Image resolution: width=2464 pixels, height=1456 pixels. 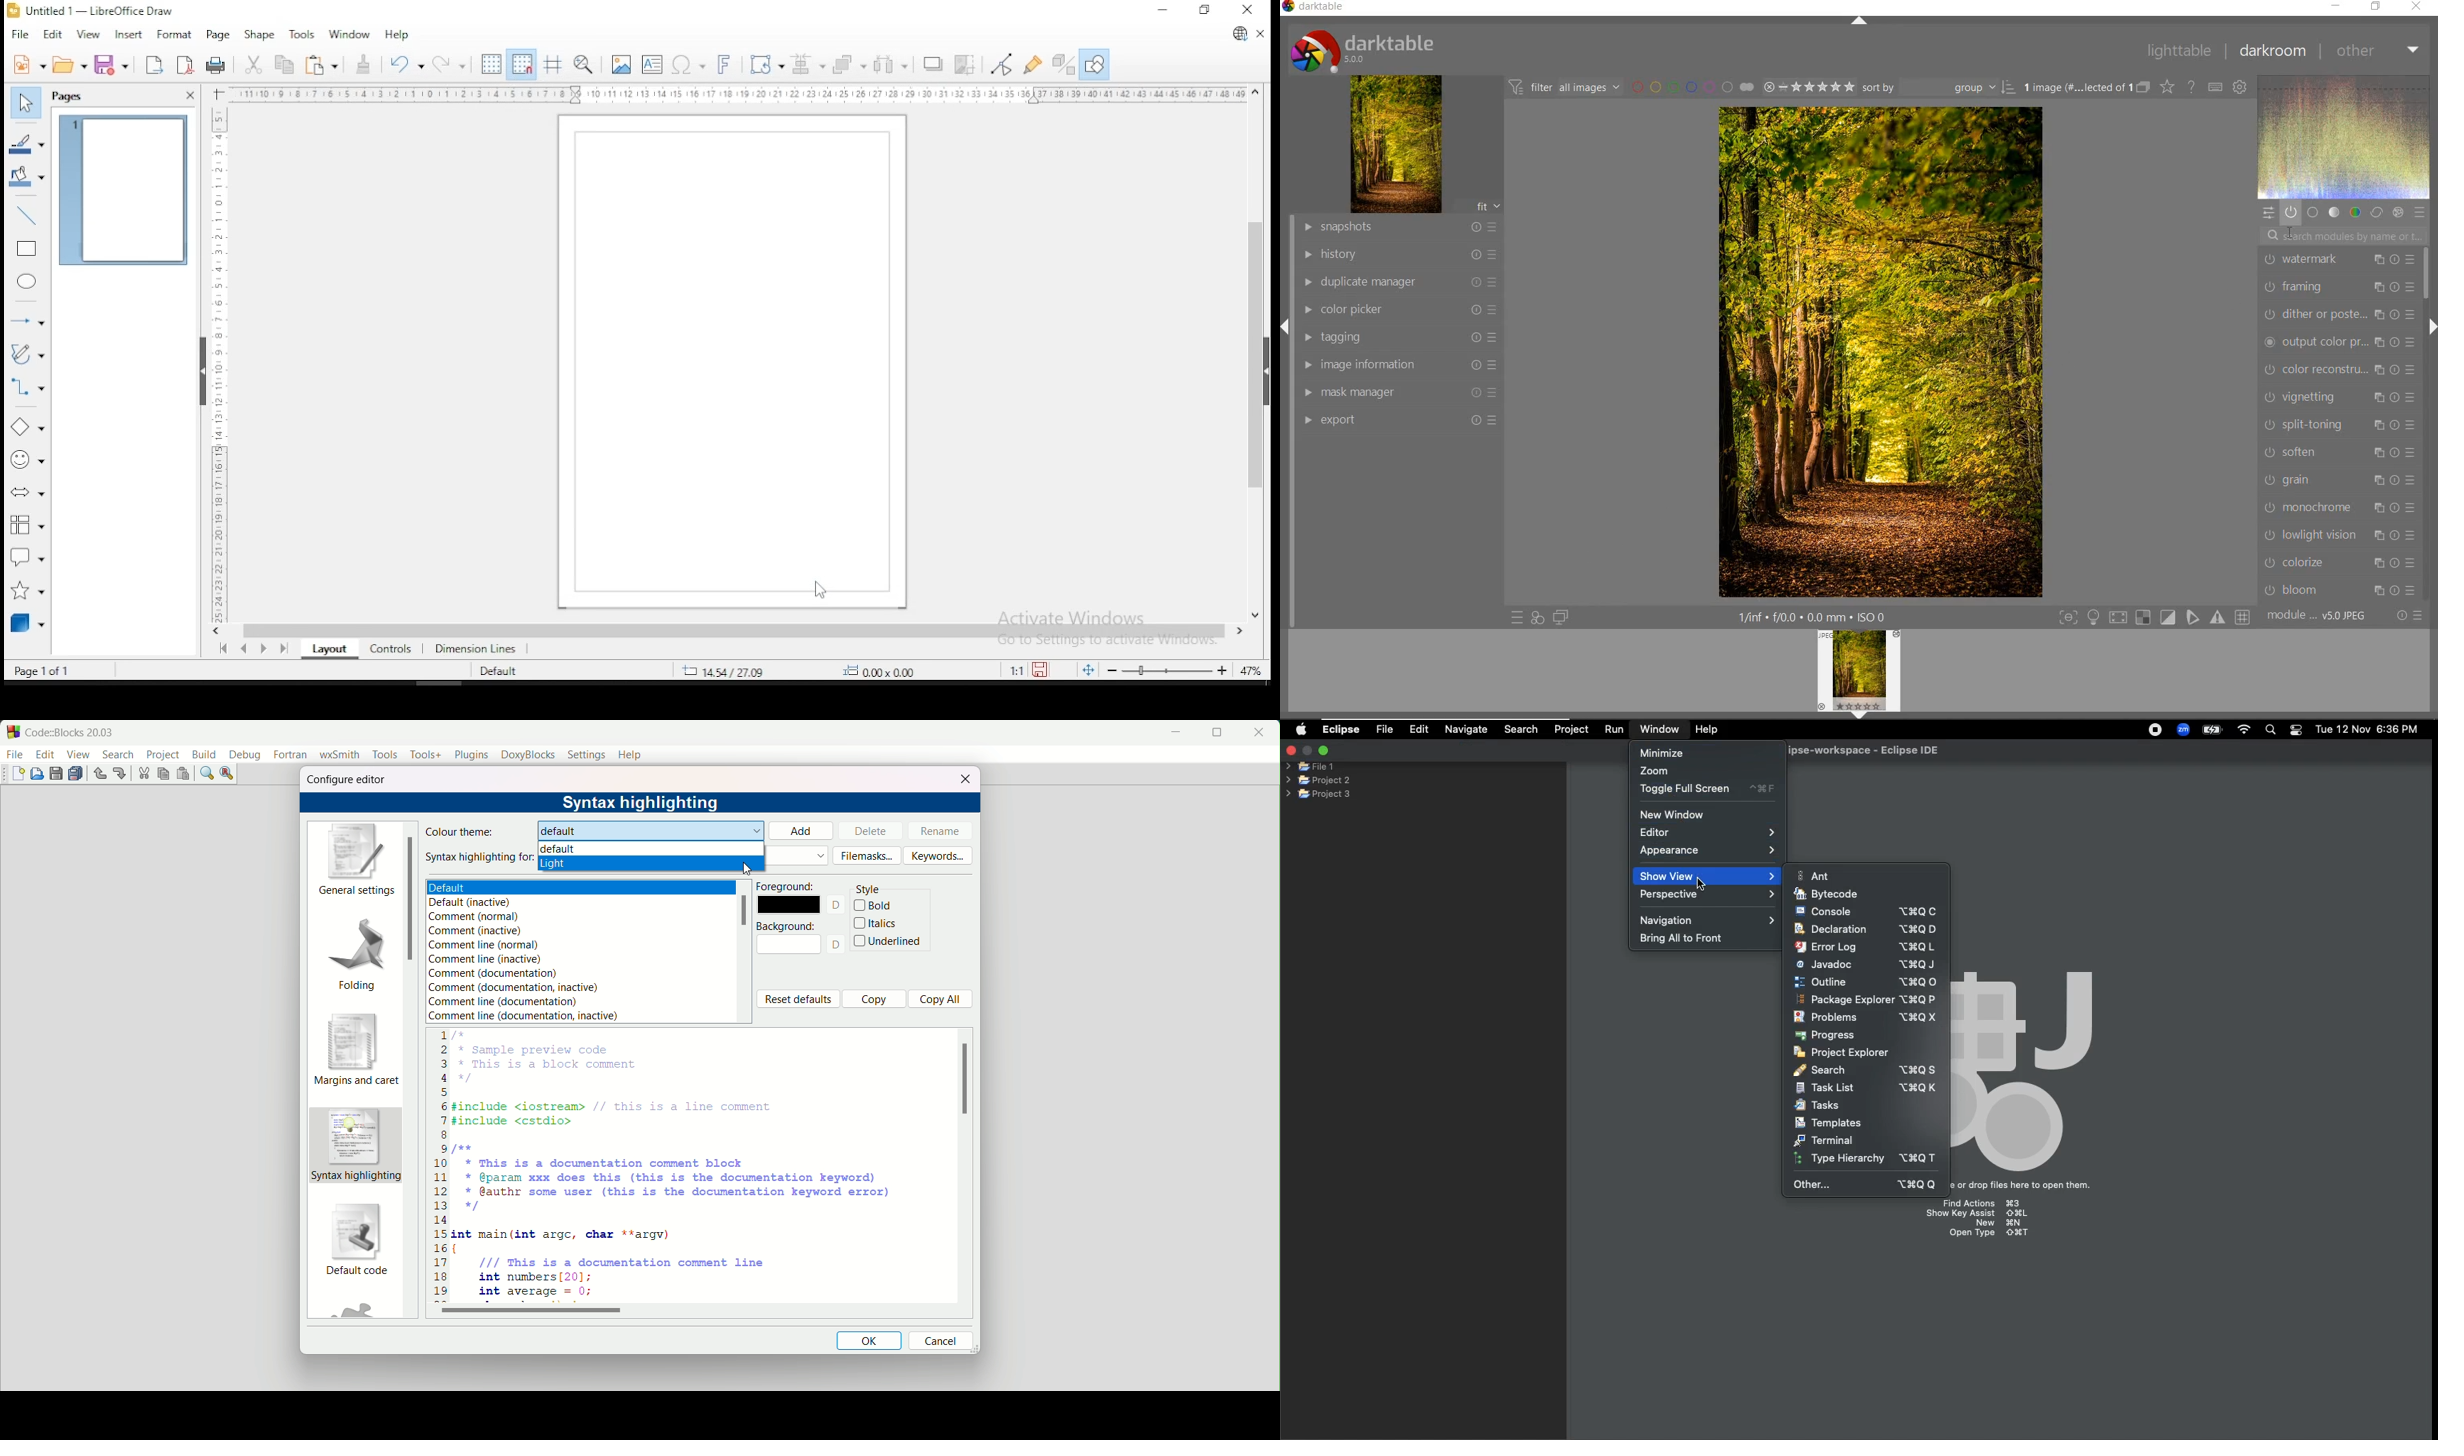 What do you see at coordinates (347, 780) in the screenshot?
I see `configure editor` at bounding box center [347, 780].